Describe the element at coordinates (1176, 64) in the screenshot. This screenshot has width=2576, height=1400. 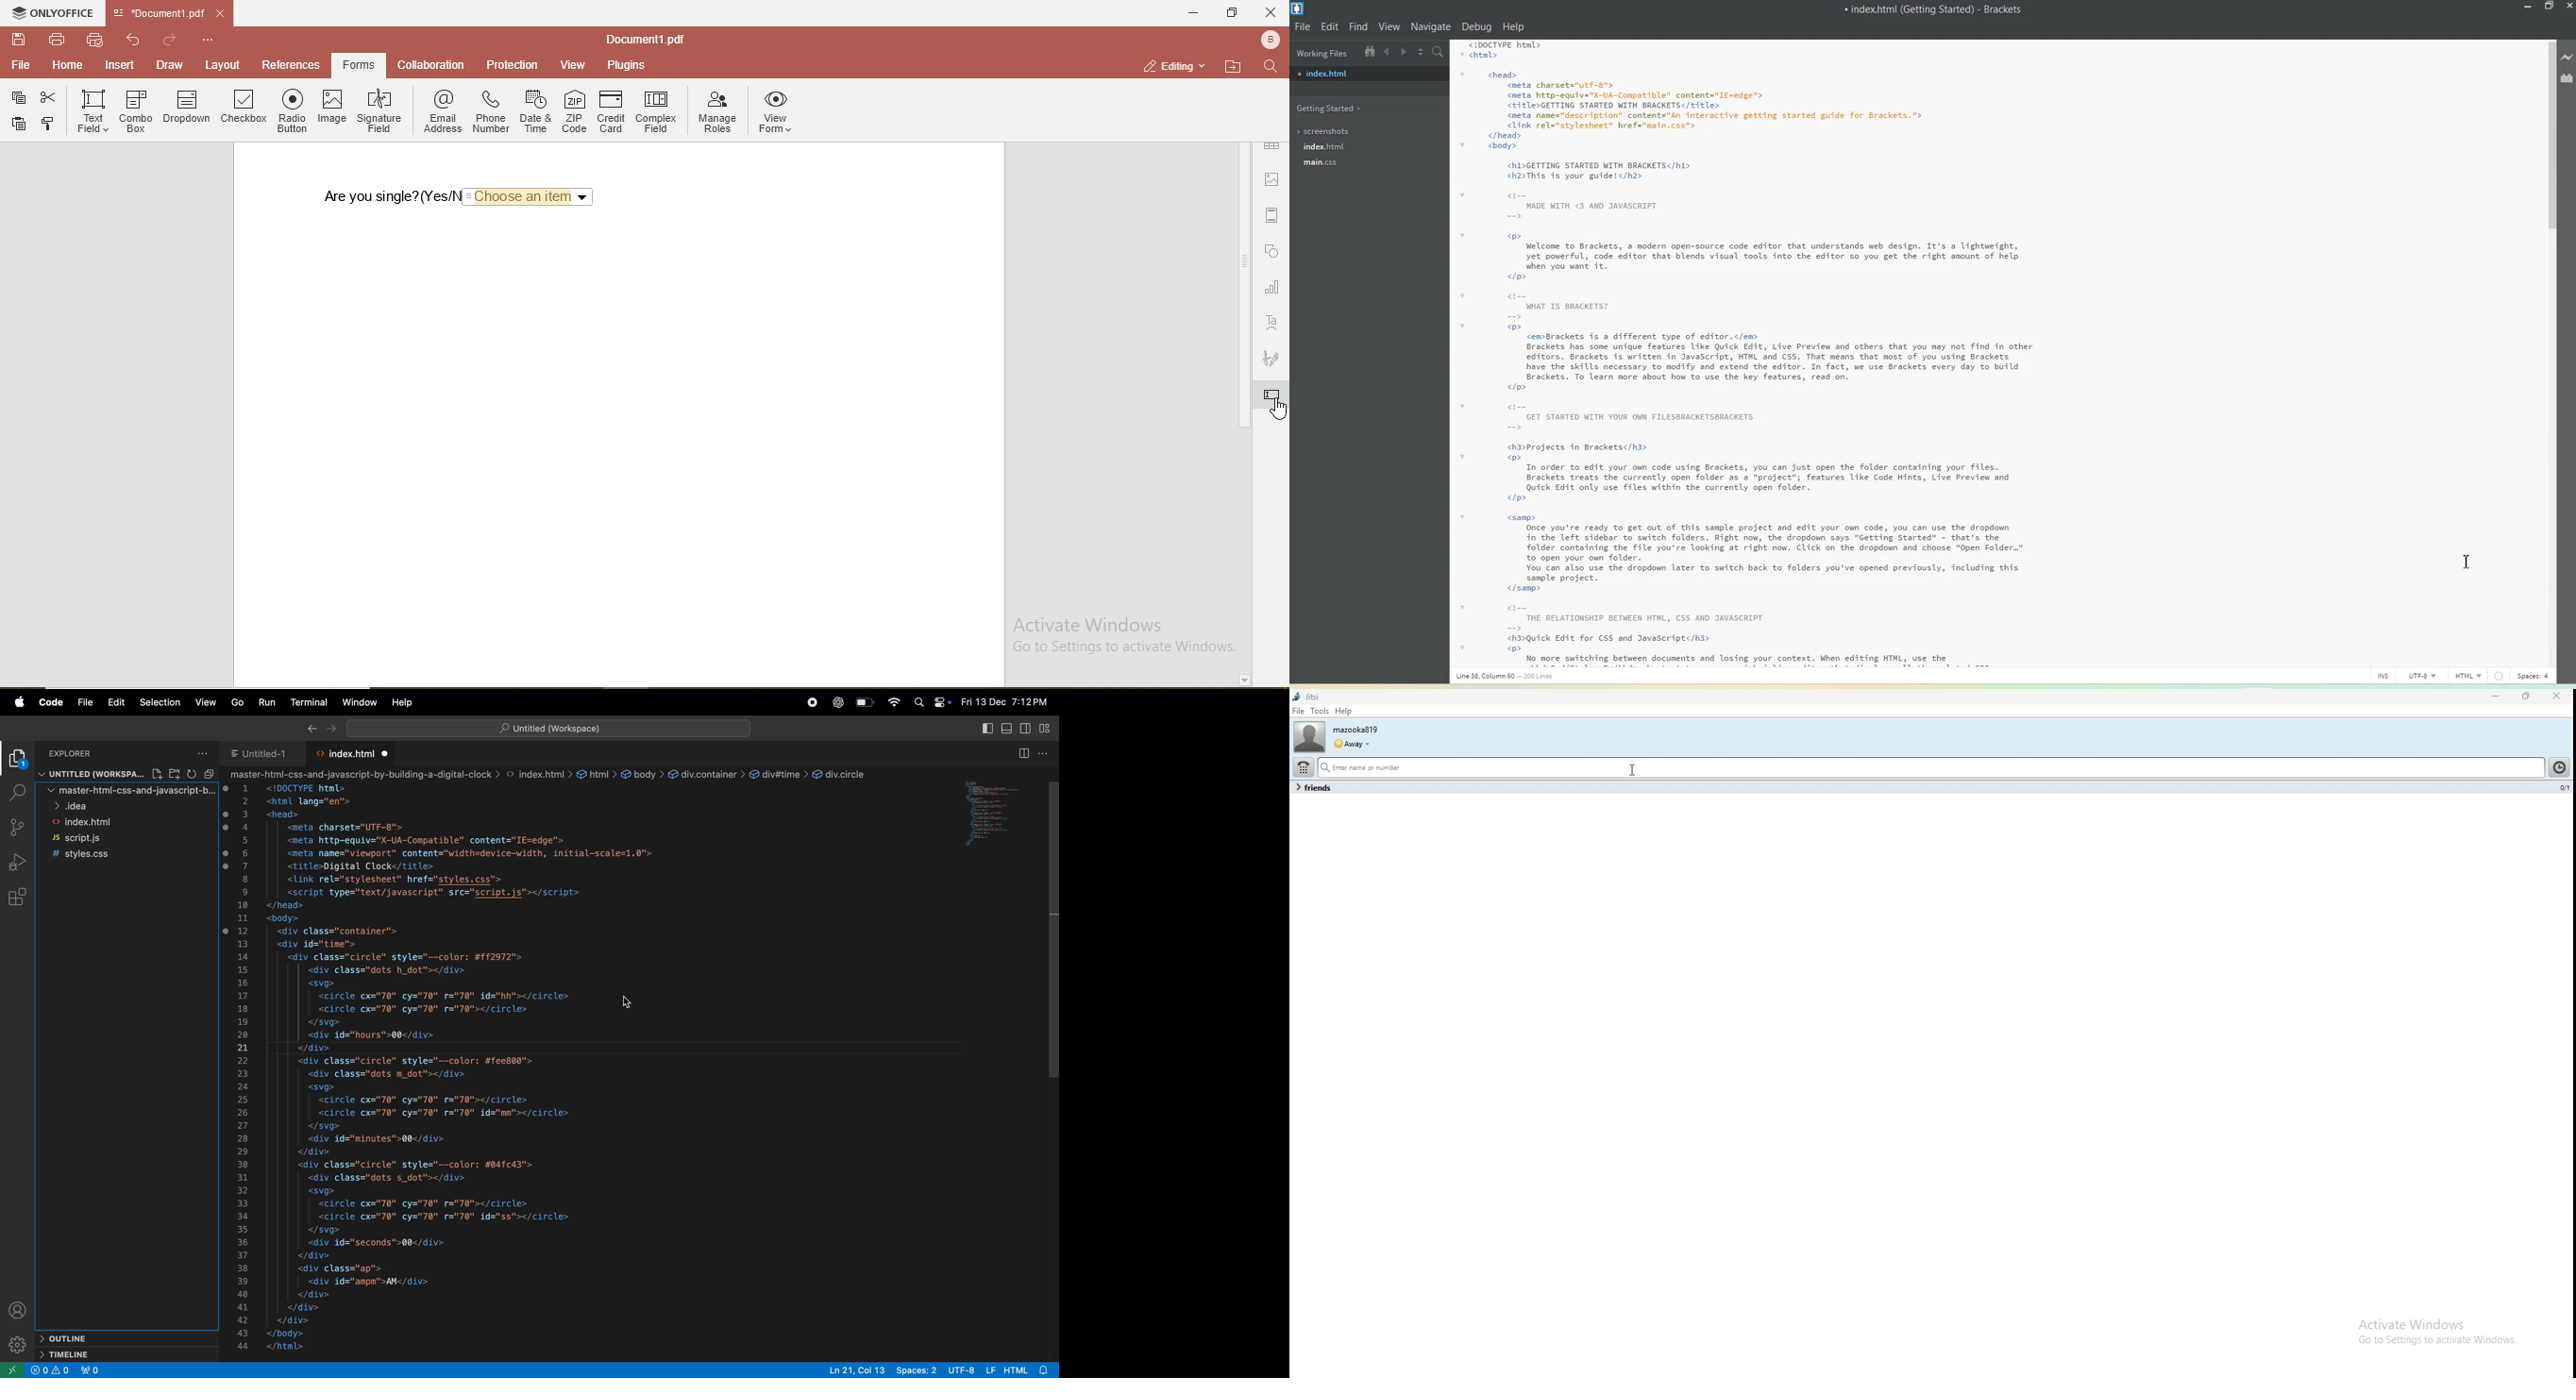
I see `editing` at that location.